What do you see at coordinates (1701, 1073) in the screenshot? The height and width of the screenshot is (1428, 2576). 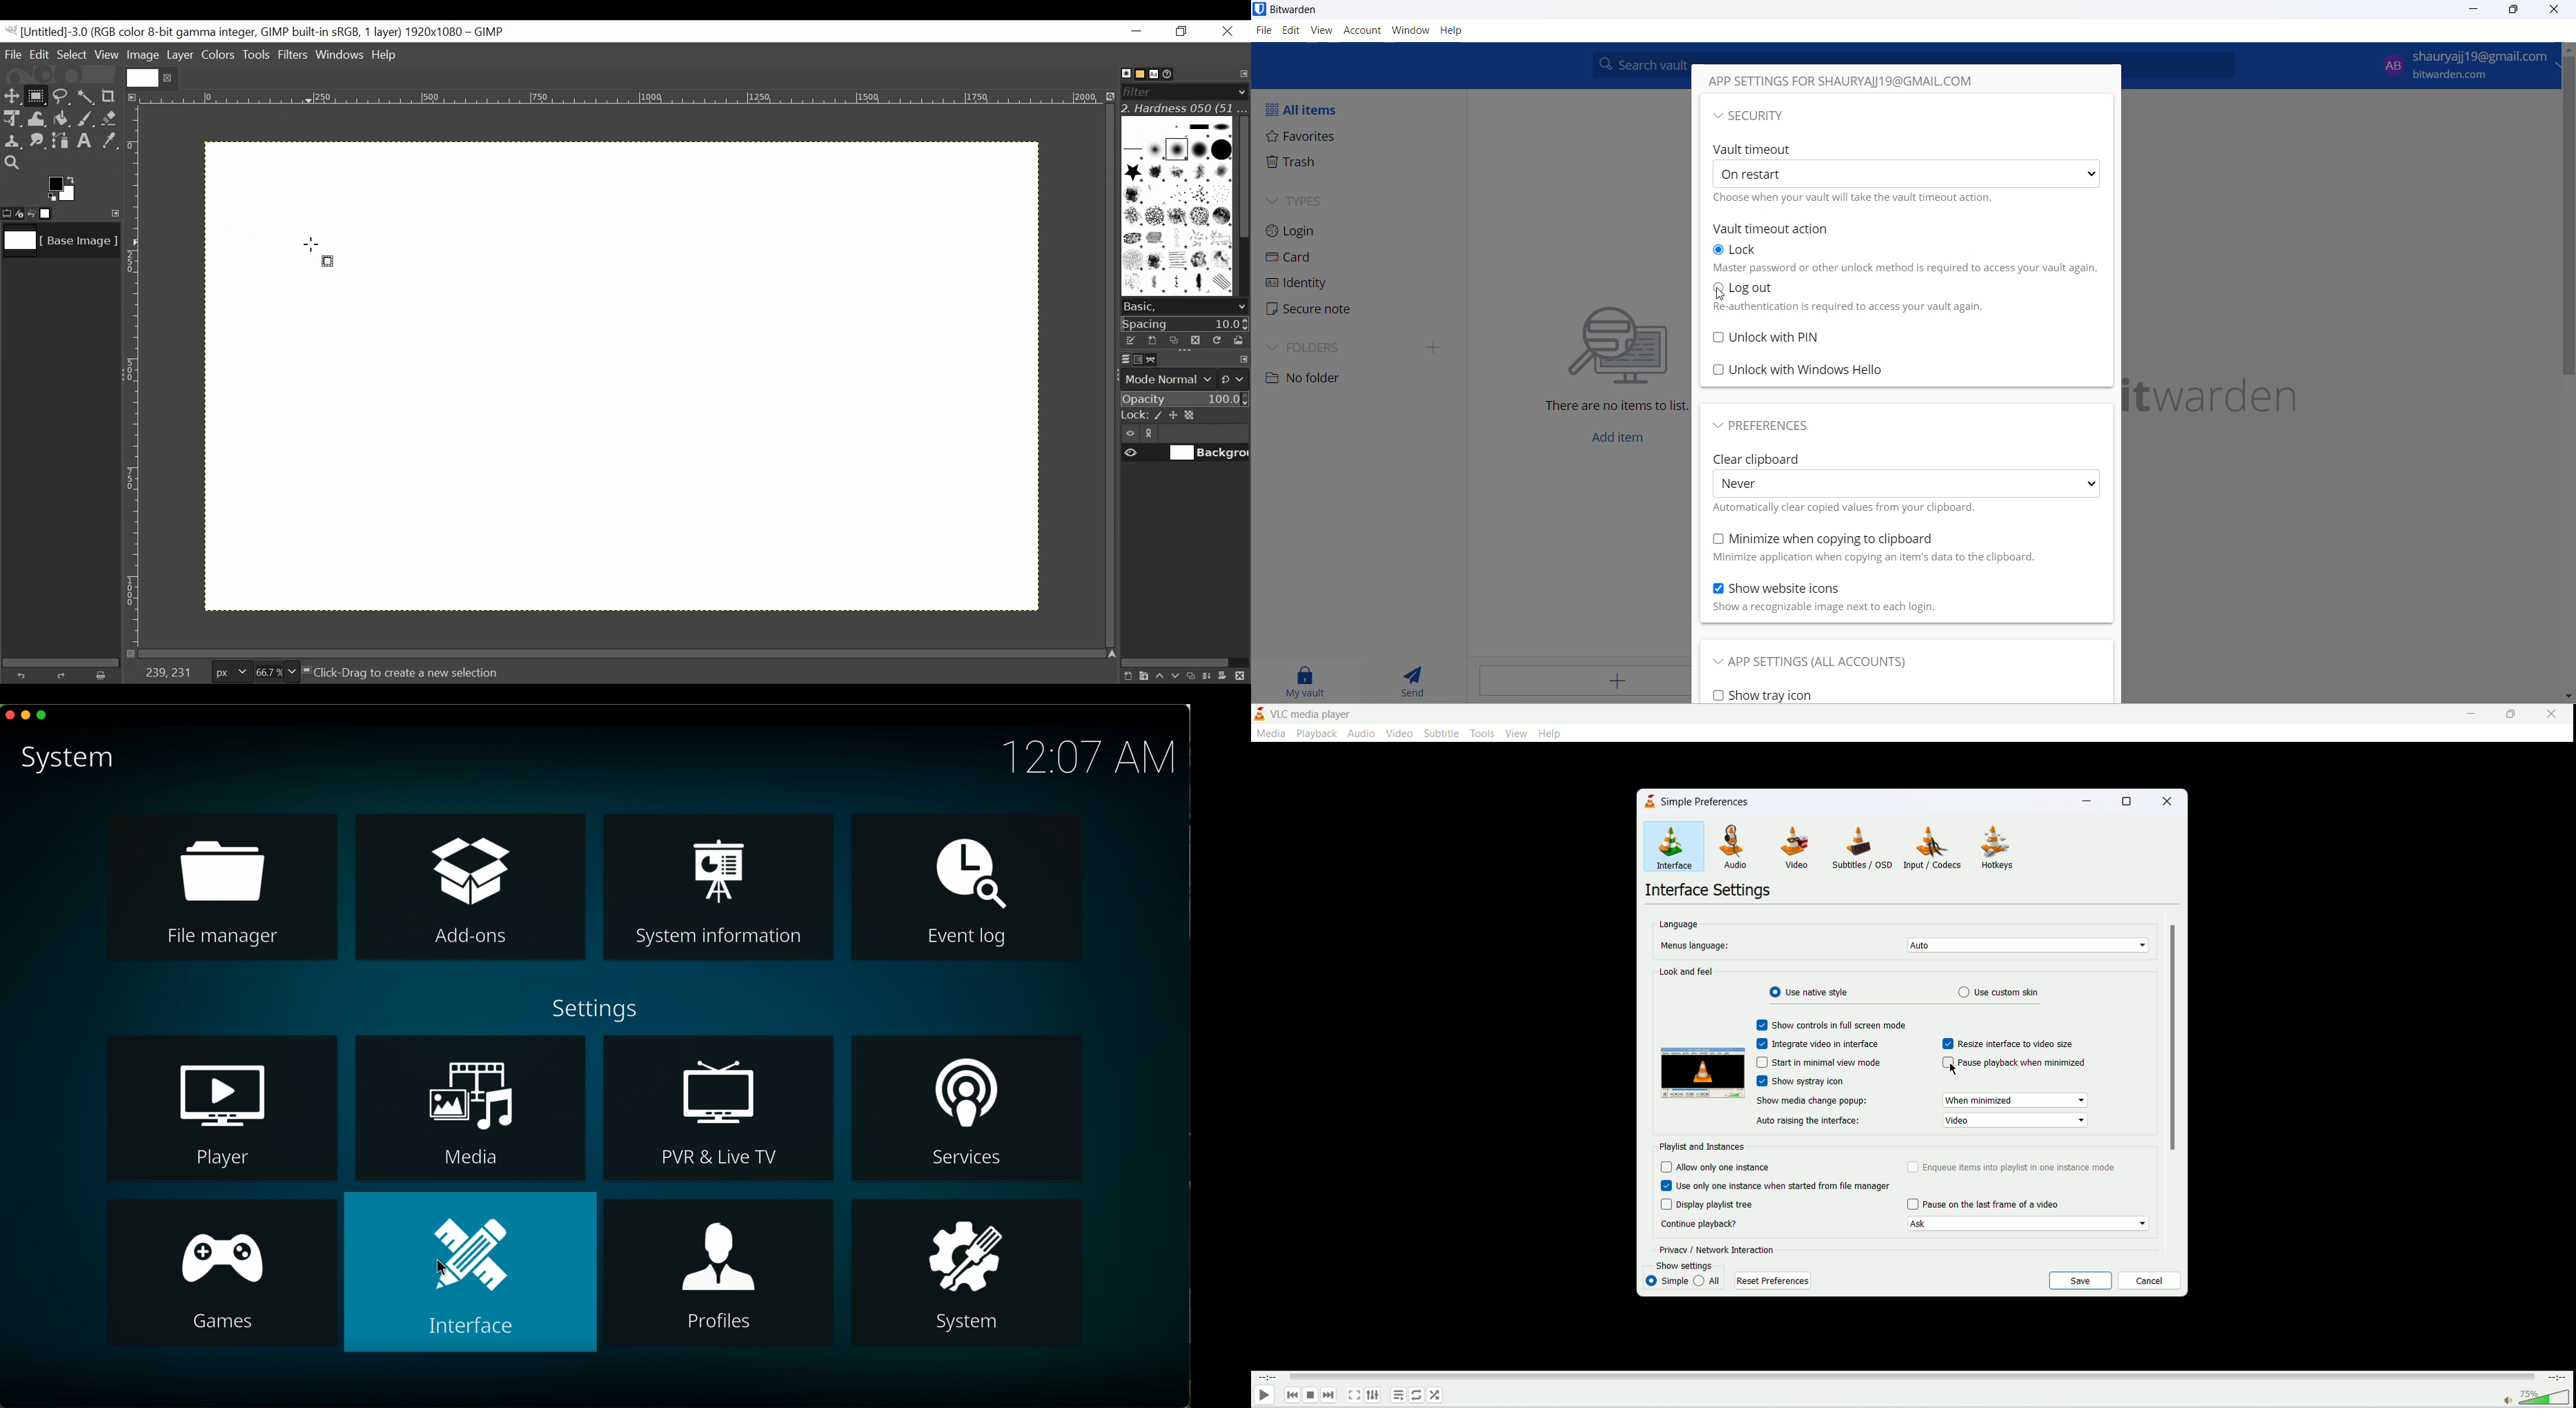 I see `image` at bounding box center [1701, 1073].